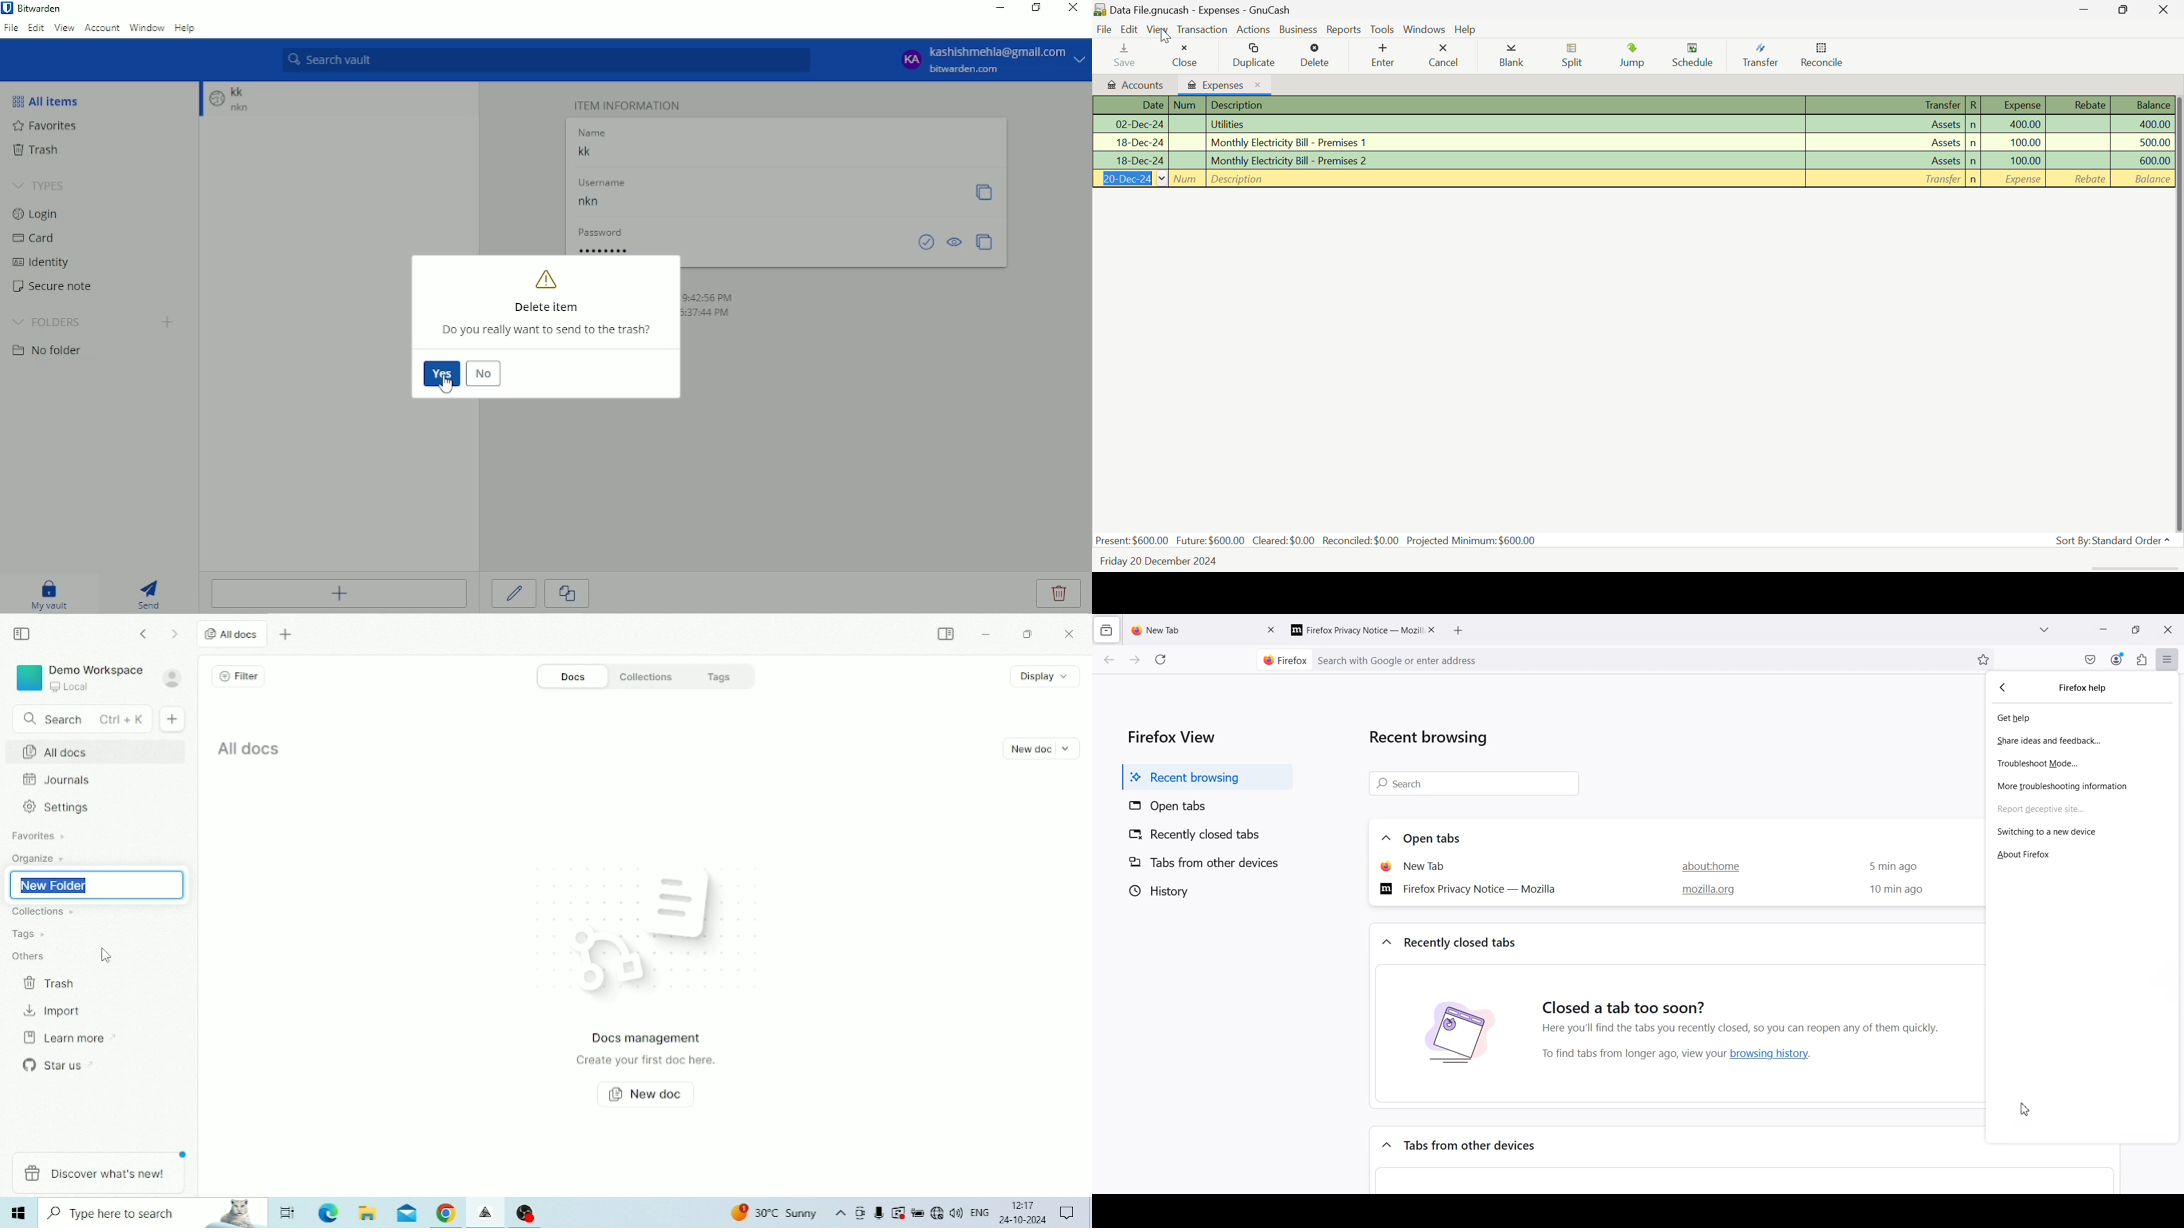 Image resolution: width=2184 pixels, height=1232 pixels. Describe the element at coordinates (176, 634) in the screenshot. I see `Go forward` at that location.